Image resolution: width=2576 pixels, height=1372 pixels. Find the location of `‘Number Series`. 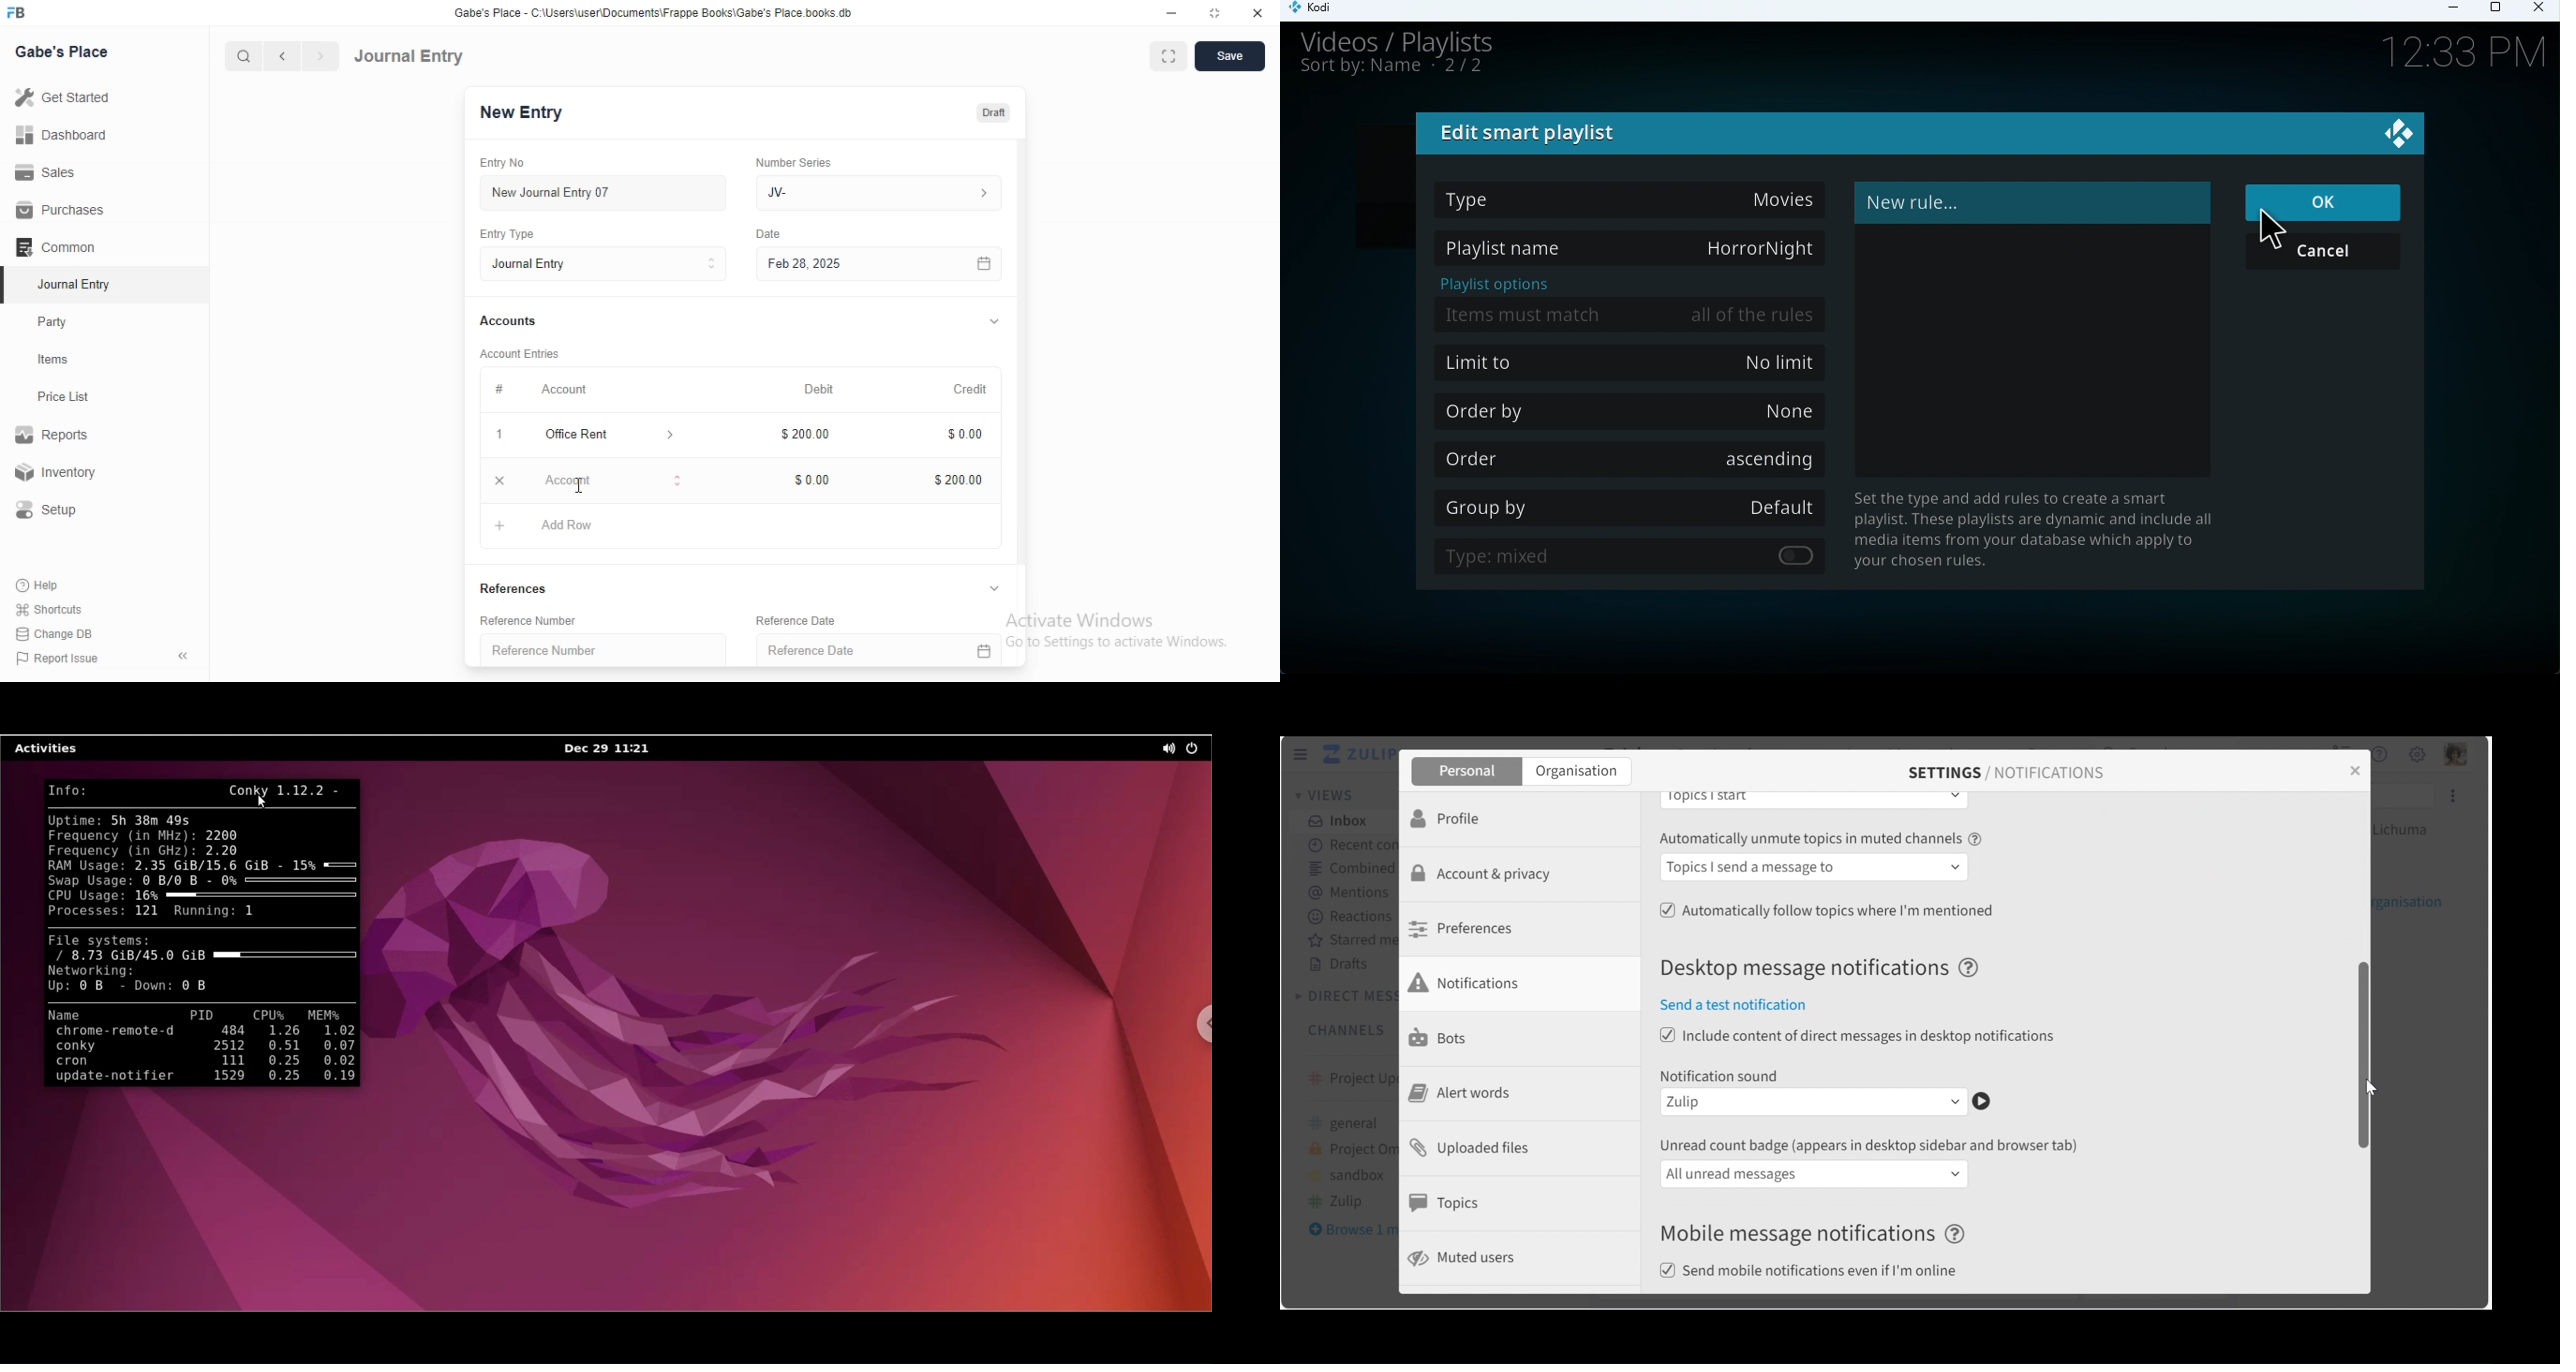

‘Number Series is located at coordinates (792, 162).